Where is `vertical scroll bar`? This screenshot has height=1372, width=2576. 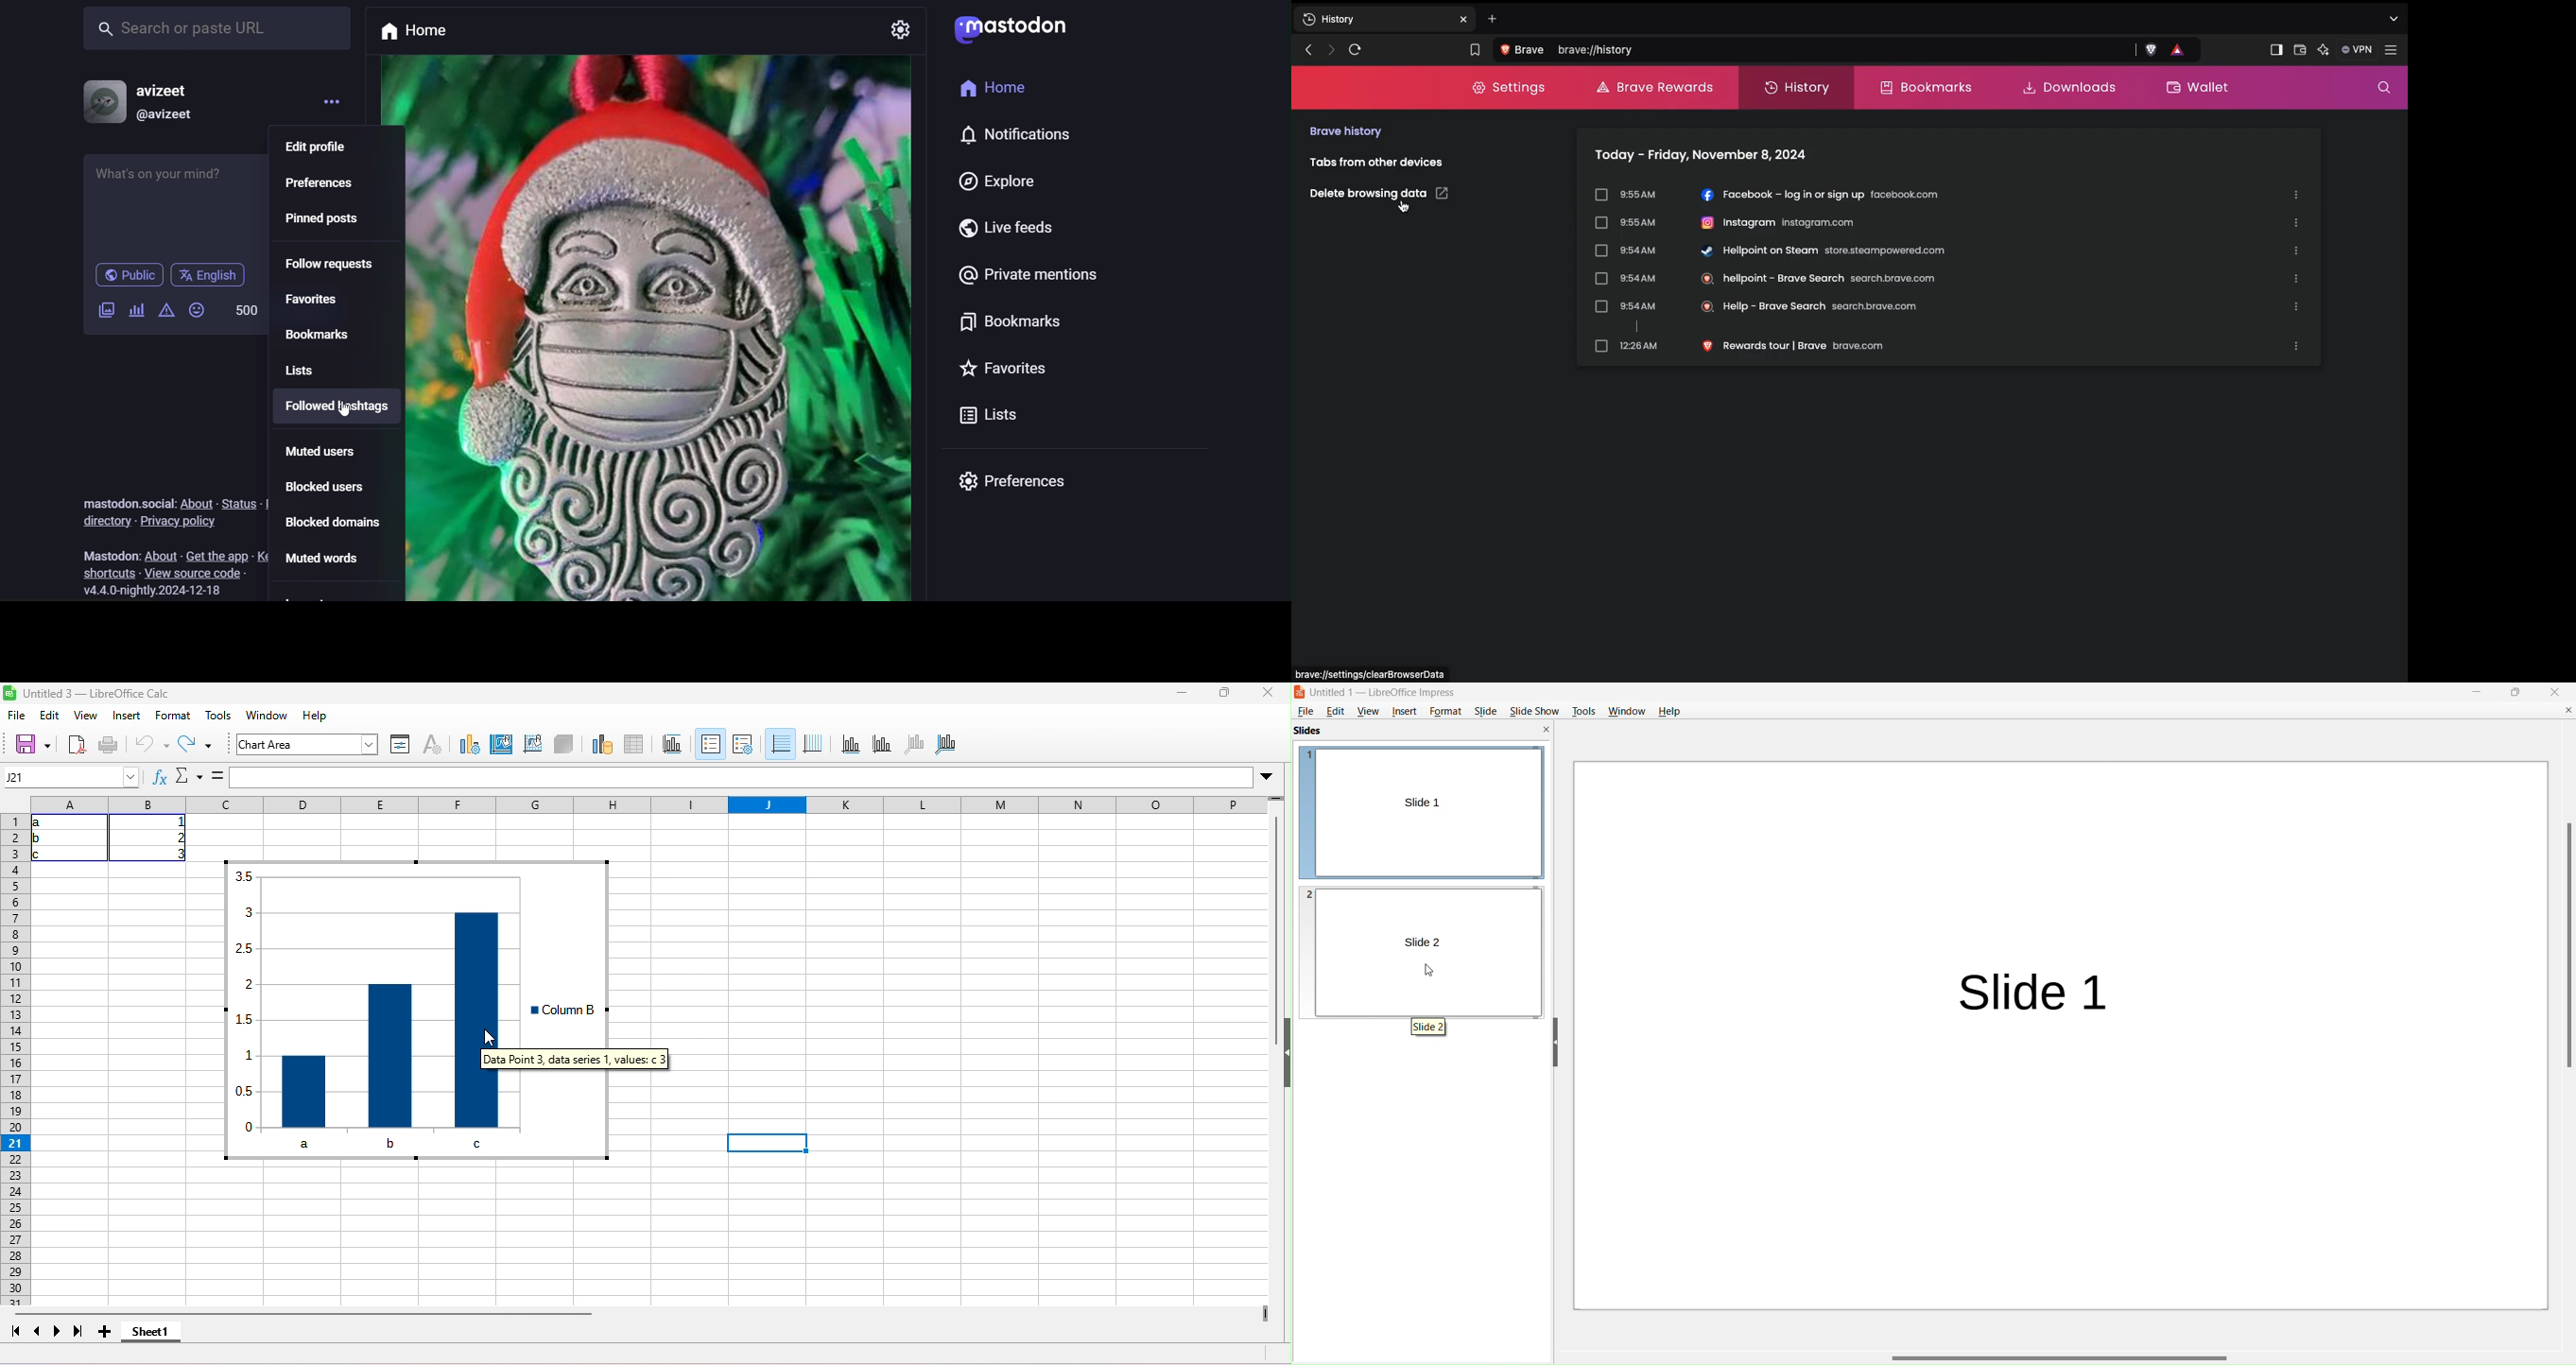 vertical scroll bar is located at coordinates (2563, 947).